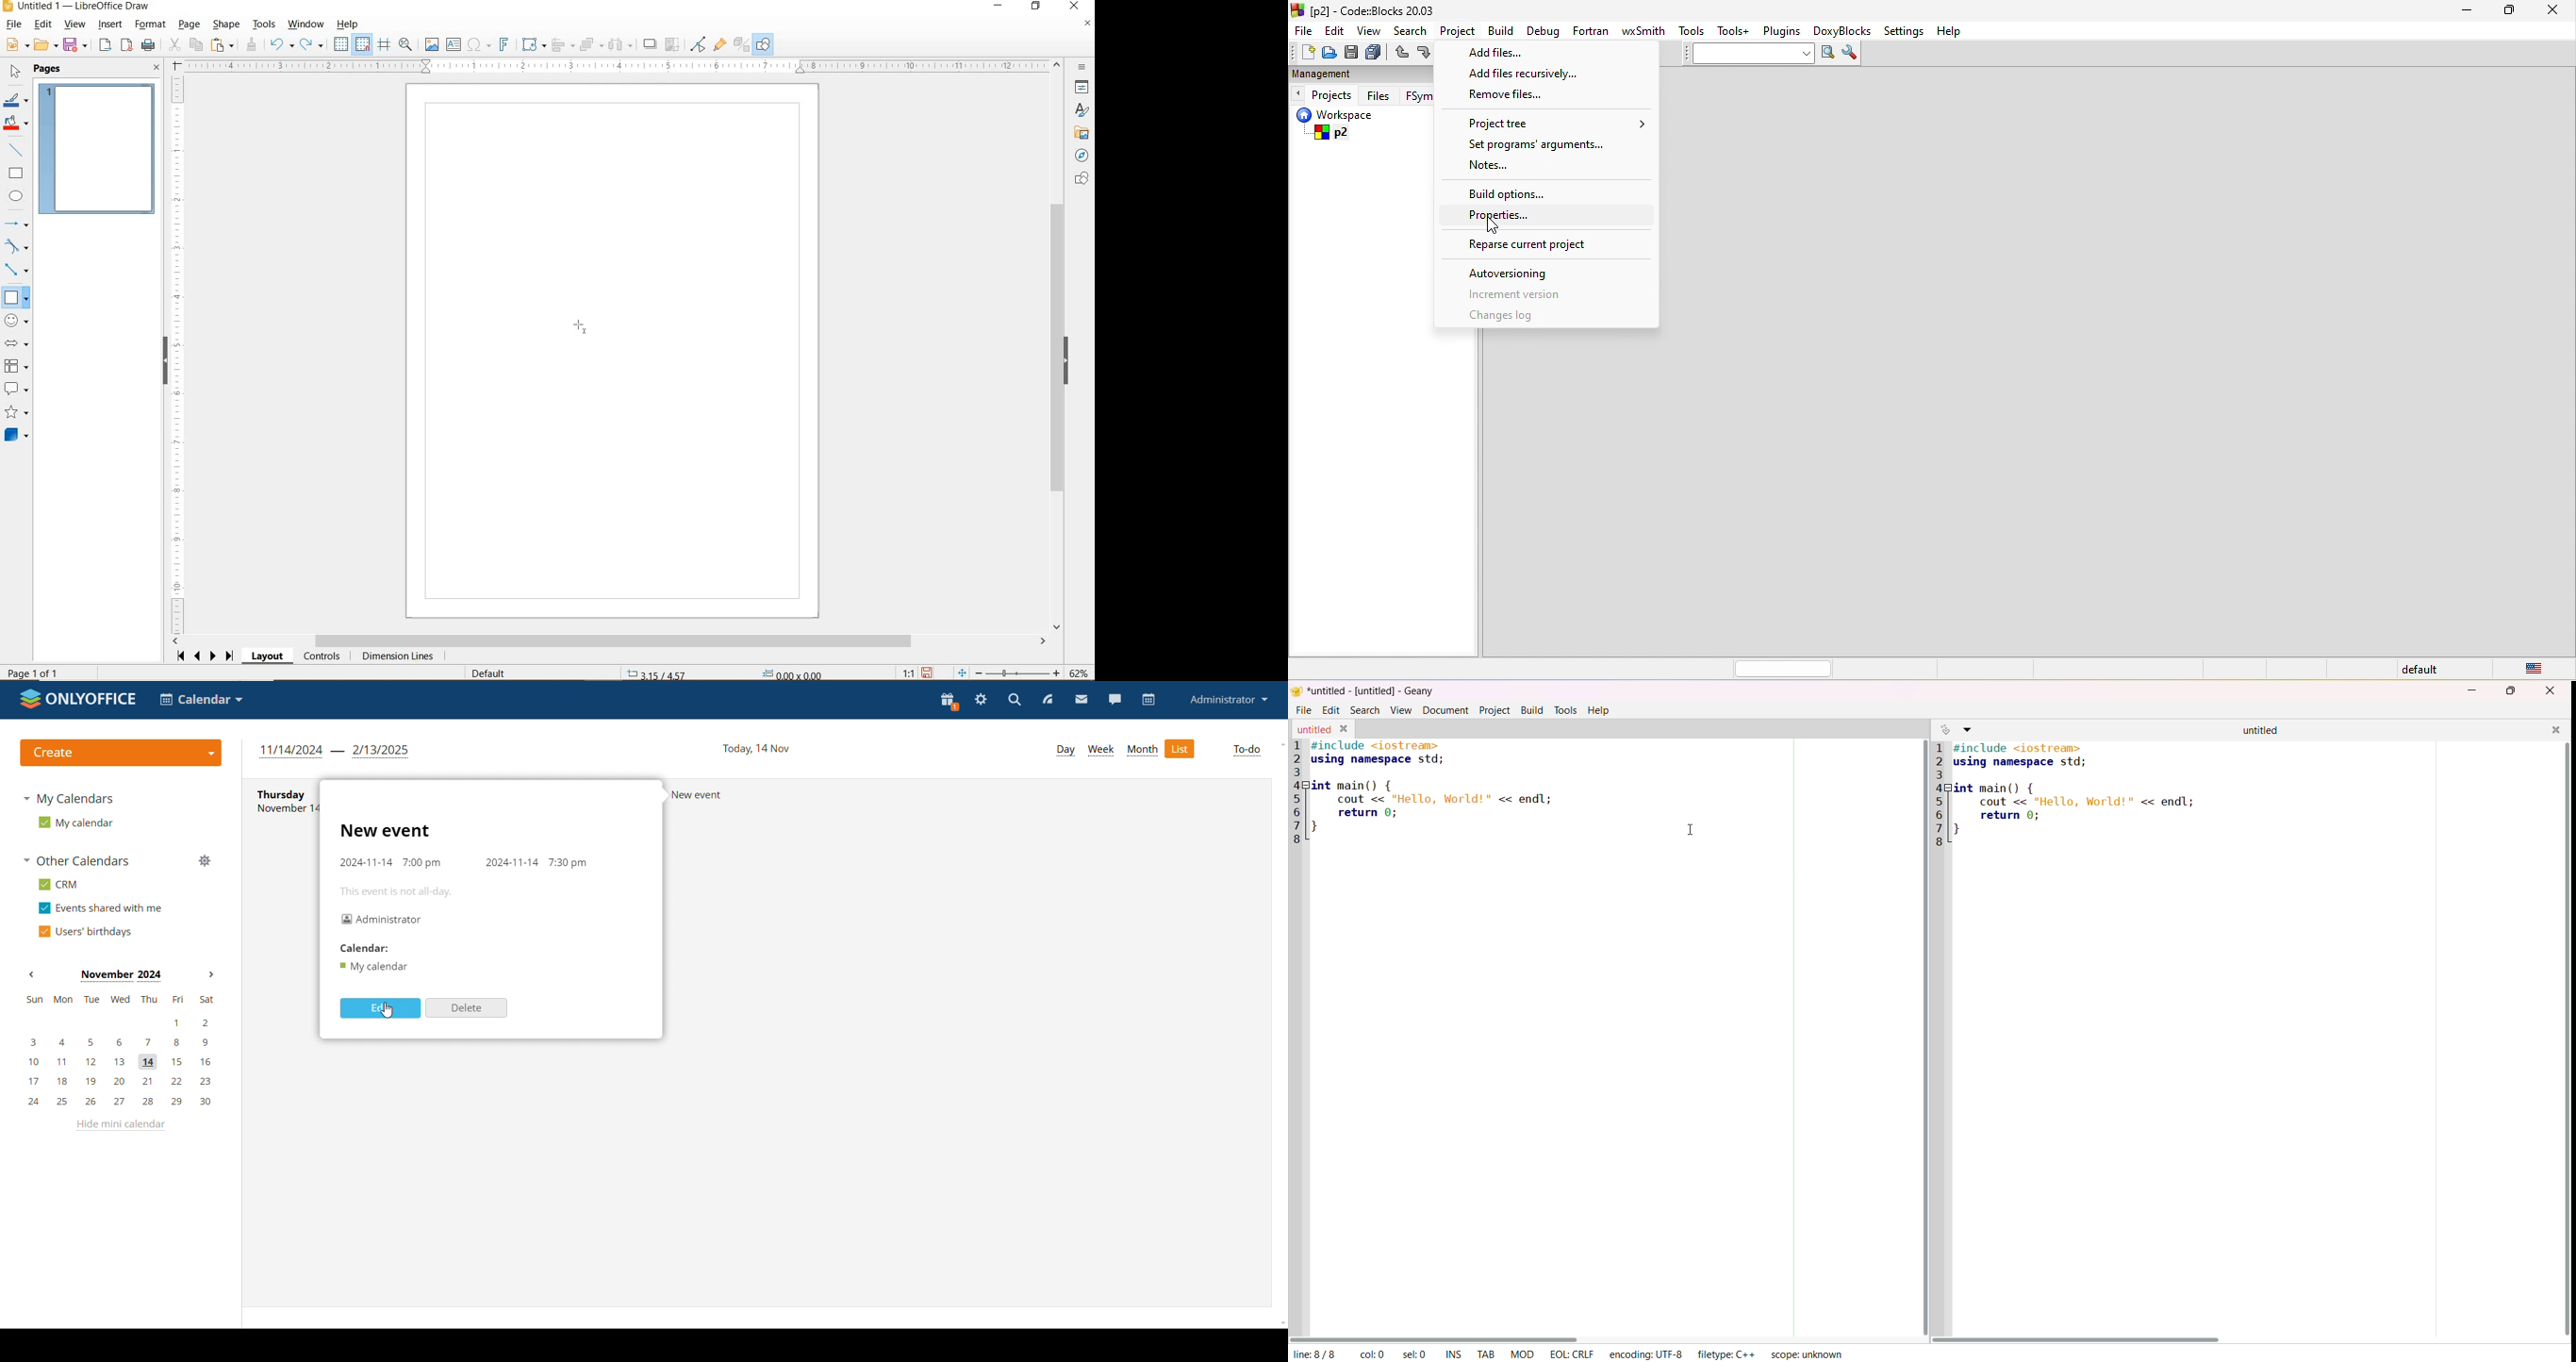 This screenshot has height=1372, width=2576. I want to click on ZOOM OUT OR ZOOM IN, so click(1010, 671).